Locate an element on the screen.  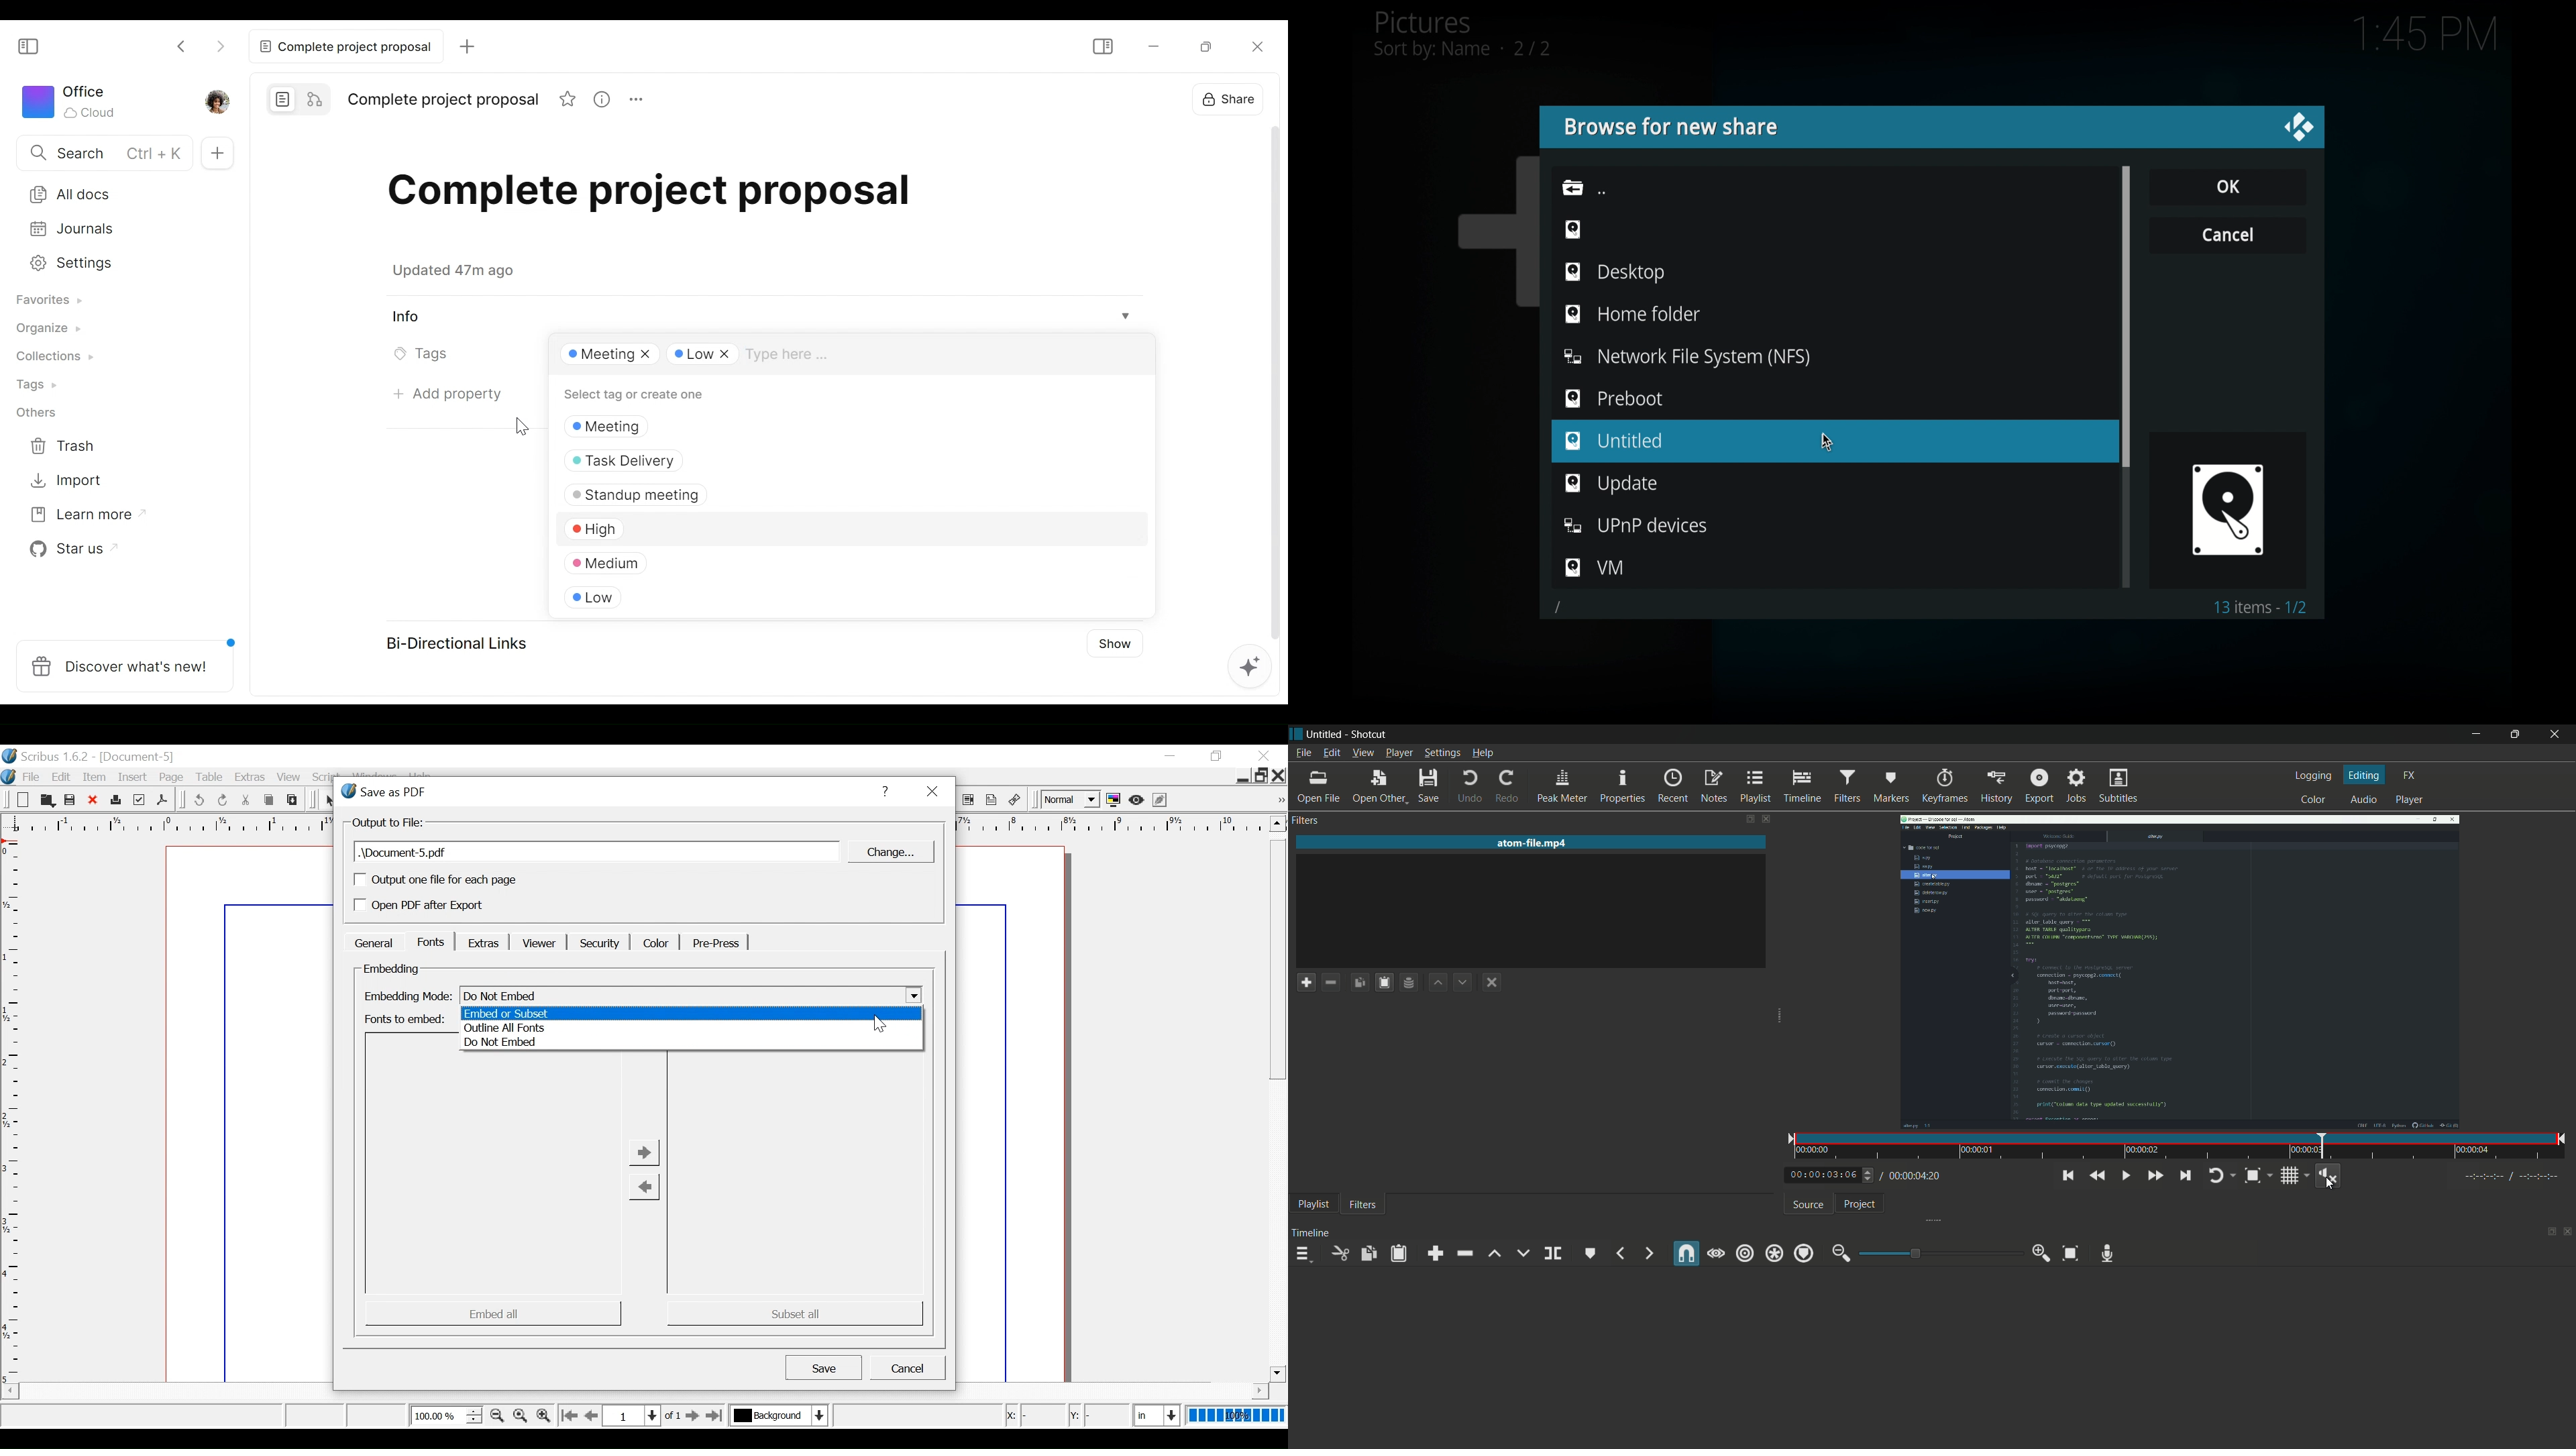
Click to go forward is located at coordinates (220, 44).